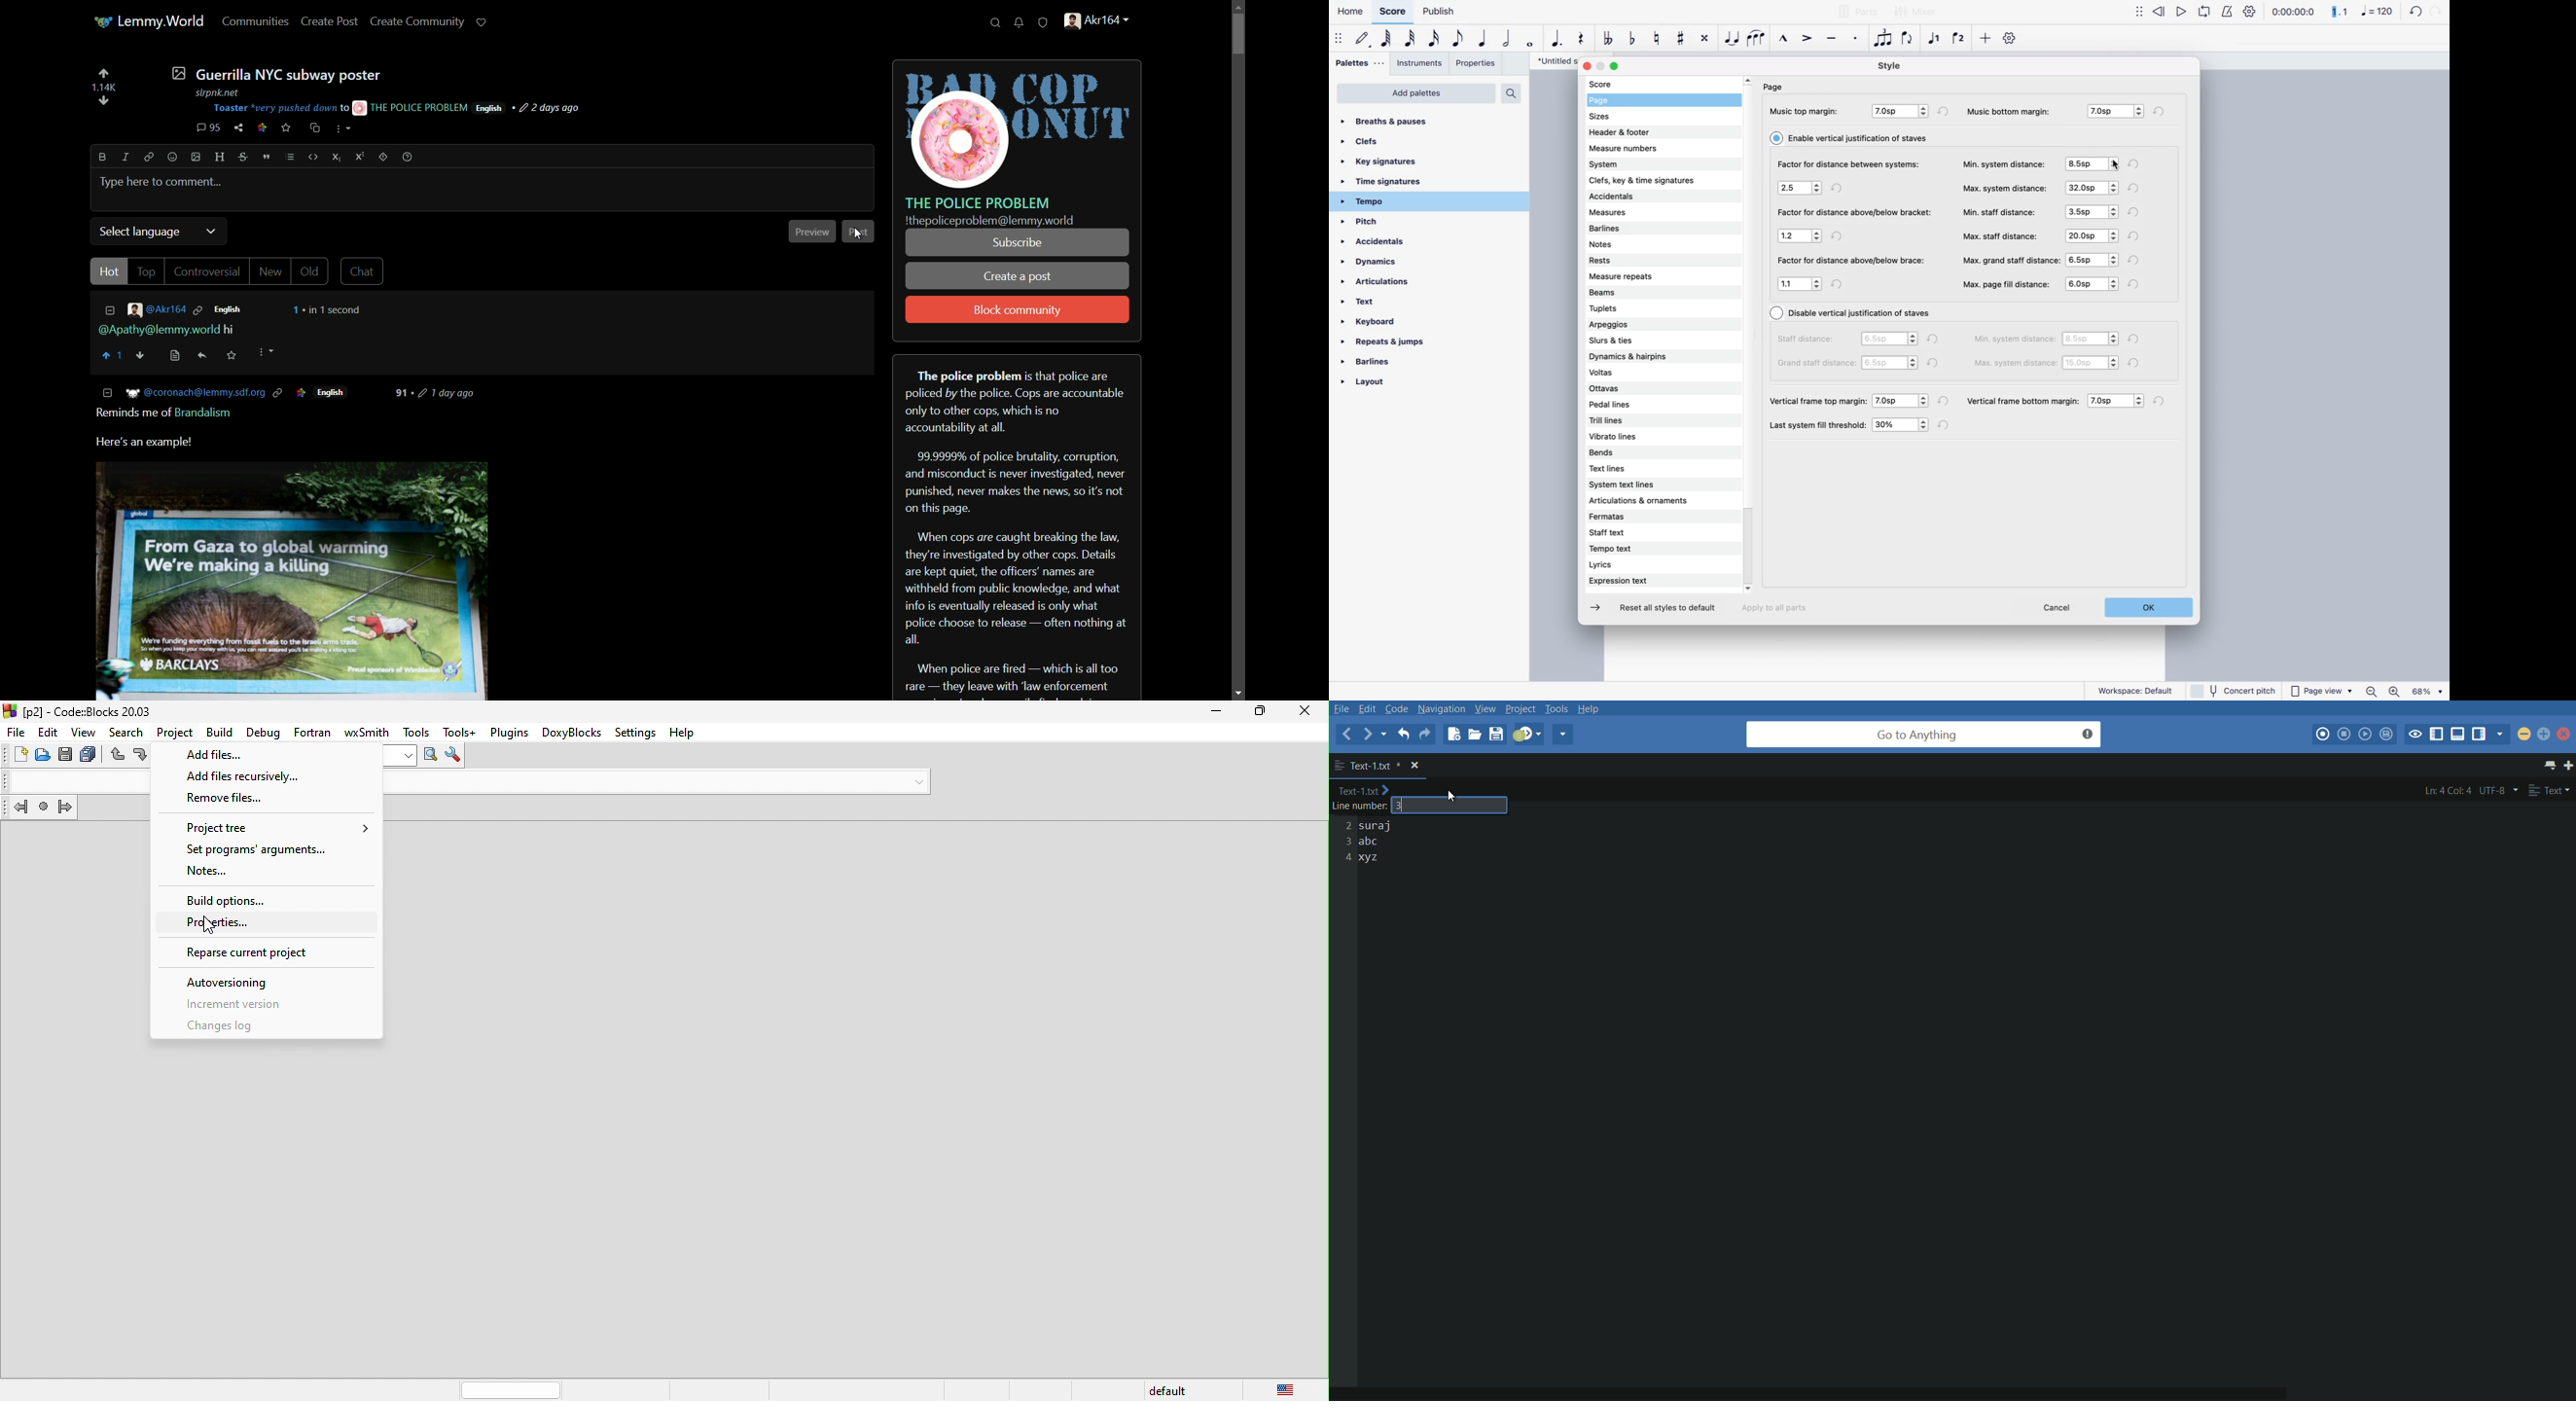 This screenshot has width=2576, height=1428. I want to click on lyrics, so click(1634, 566).